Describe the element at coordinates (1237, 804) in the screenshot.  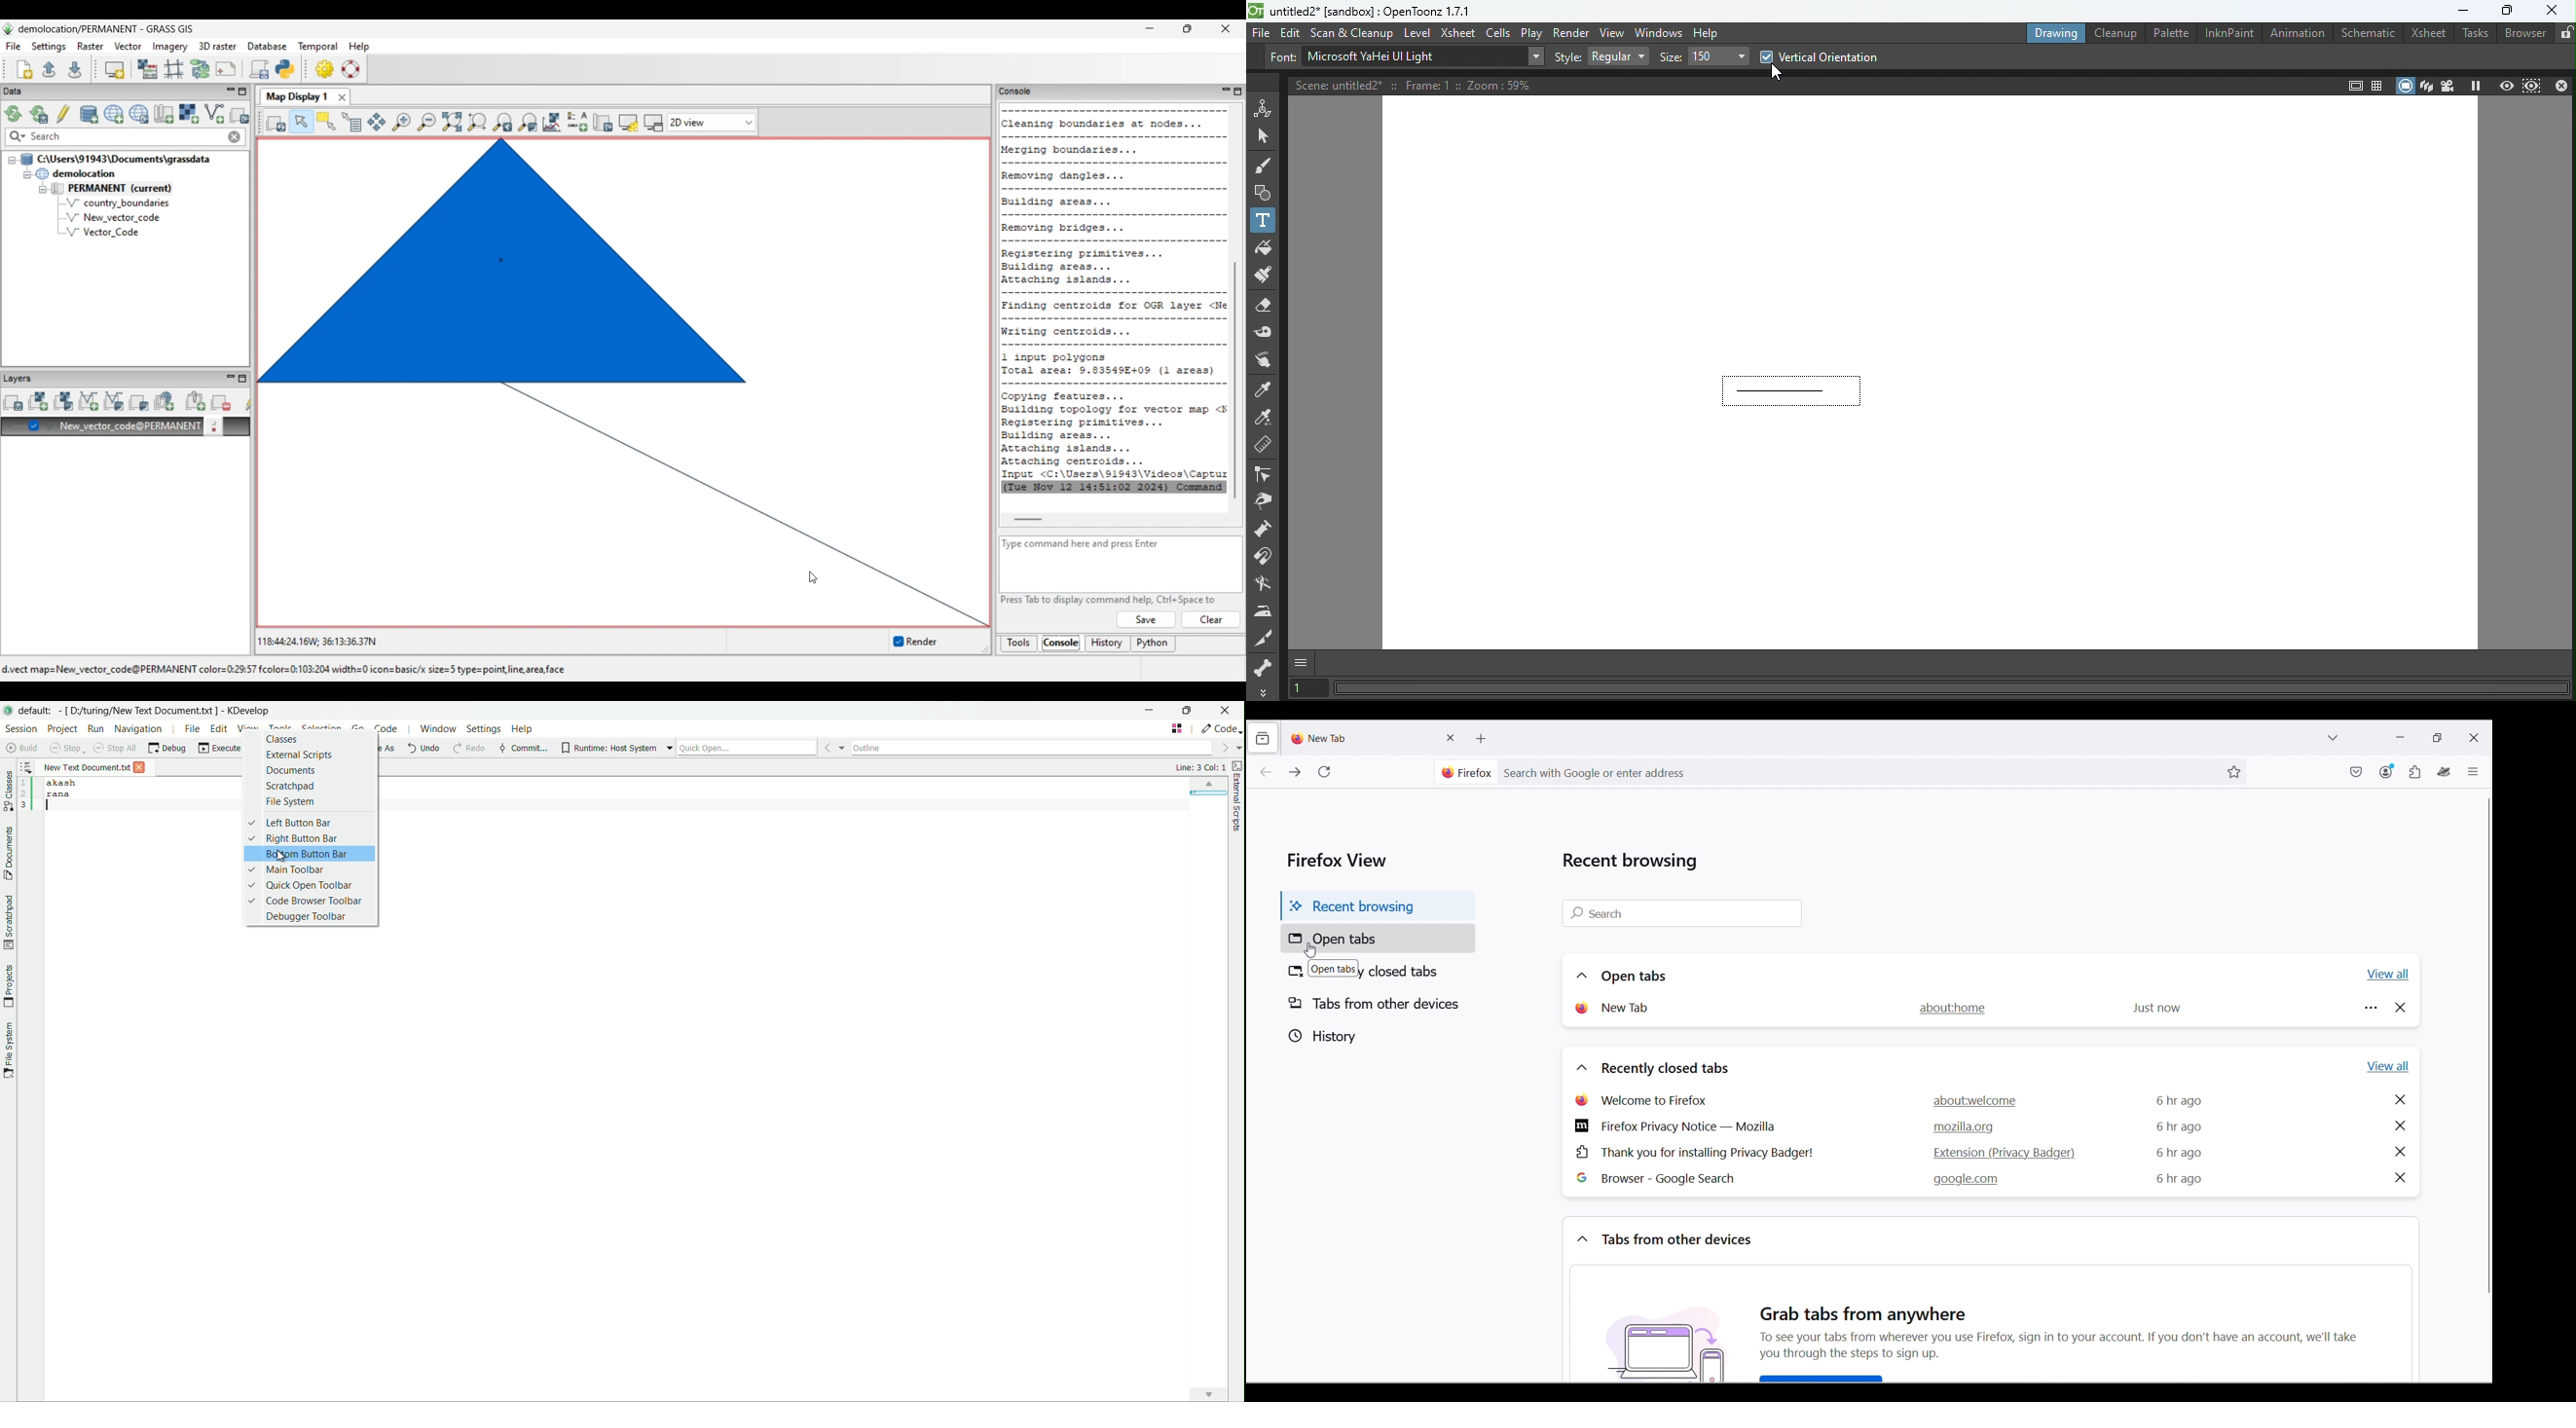
I see `external scripts` at that location.